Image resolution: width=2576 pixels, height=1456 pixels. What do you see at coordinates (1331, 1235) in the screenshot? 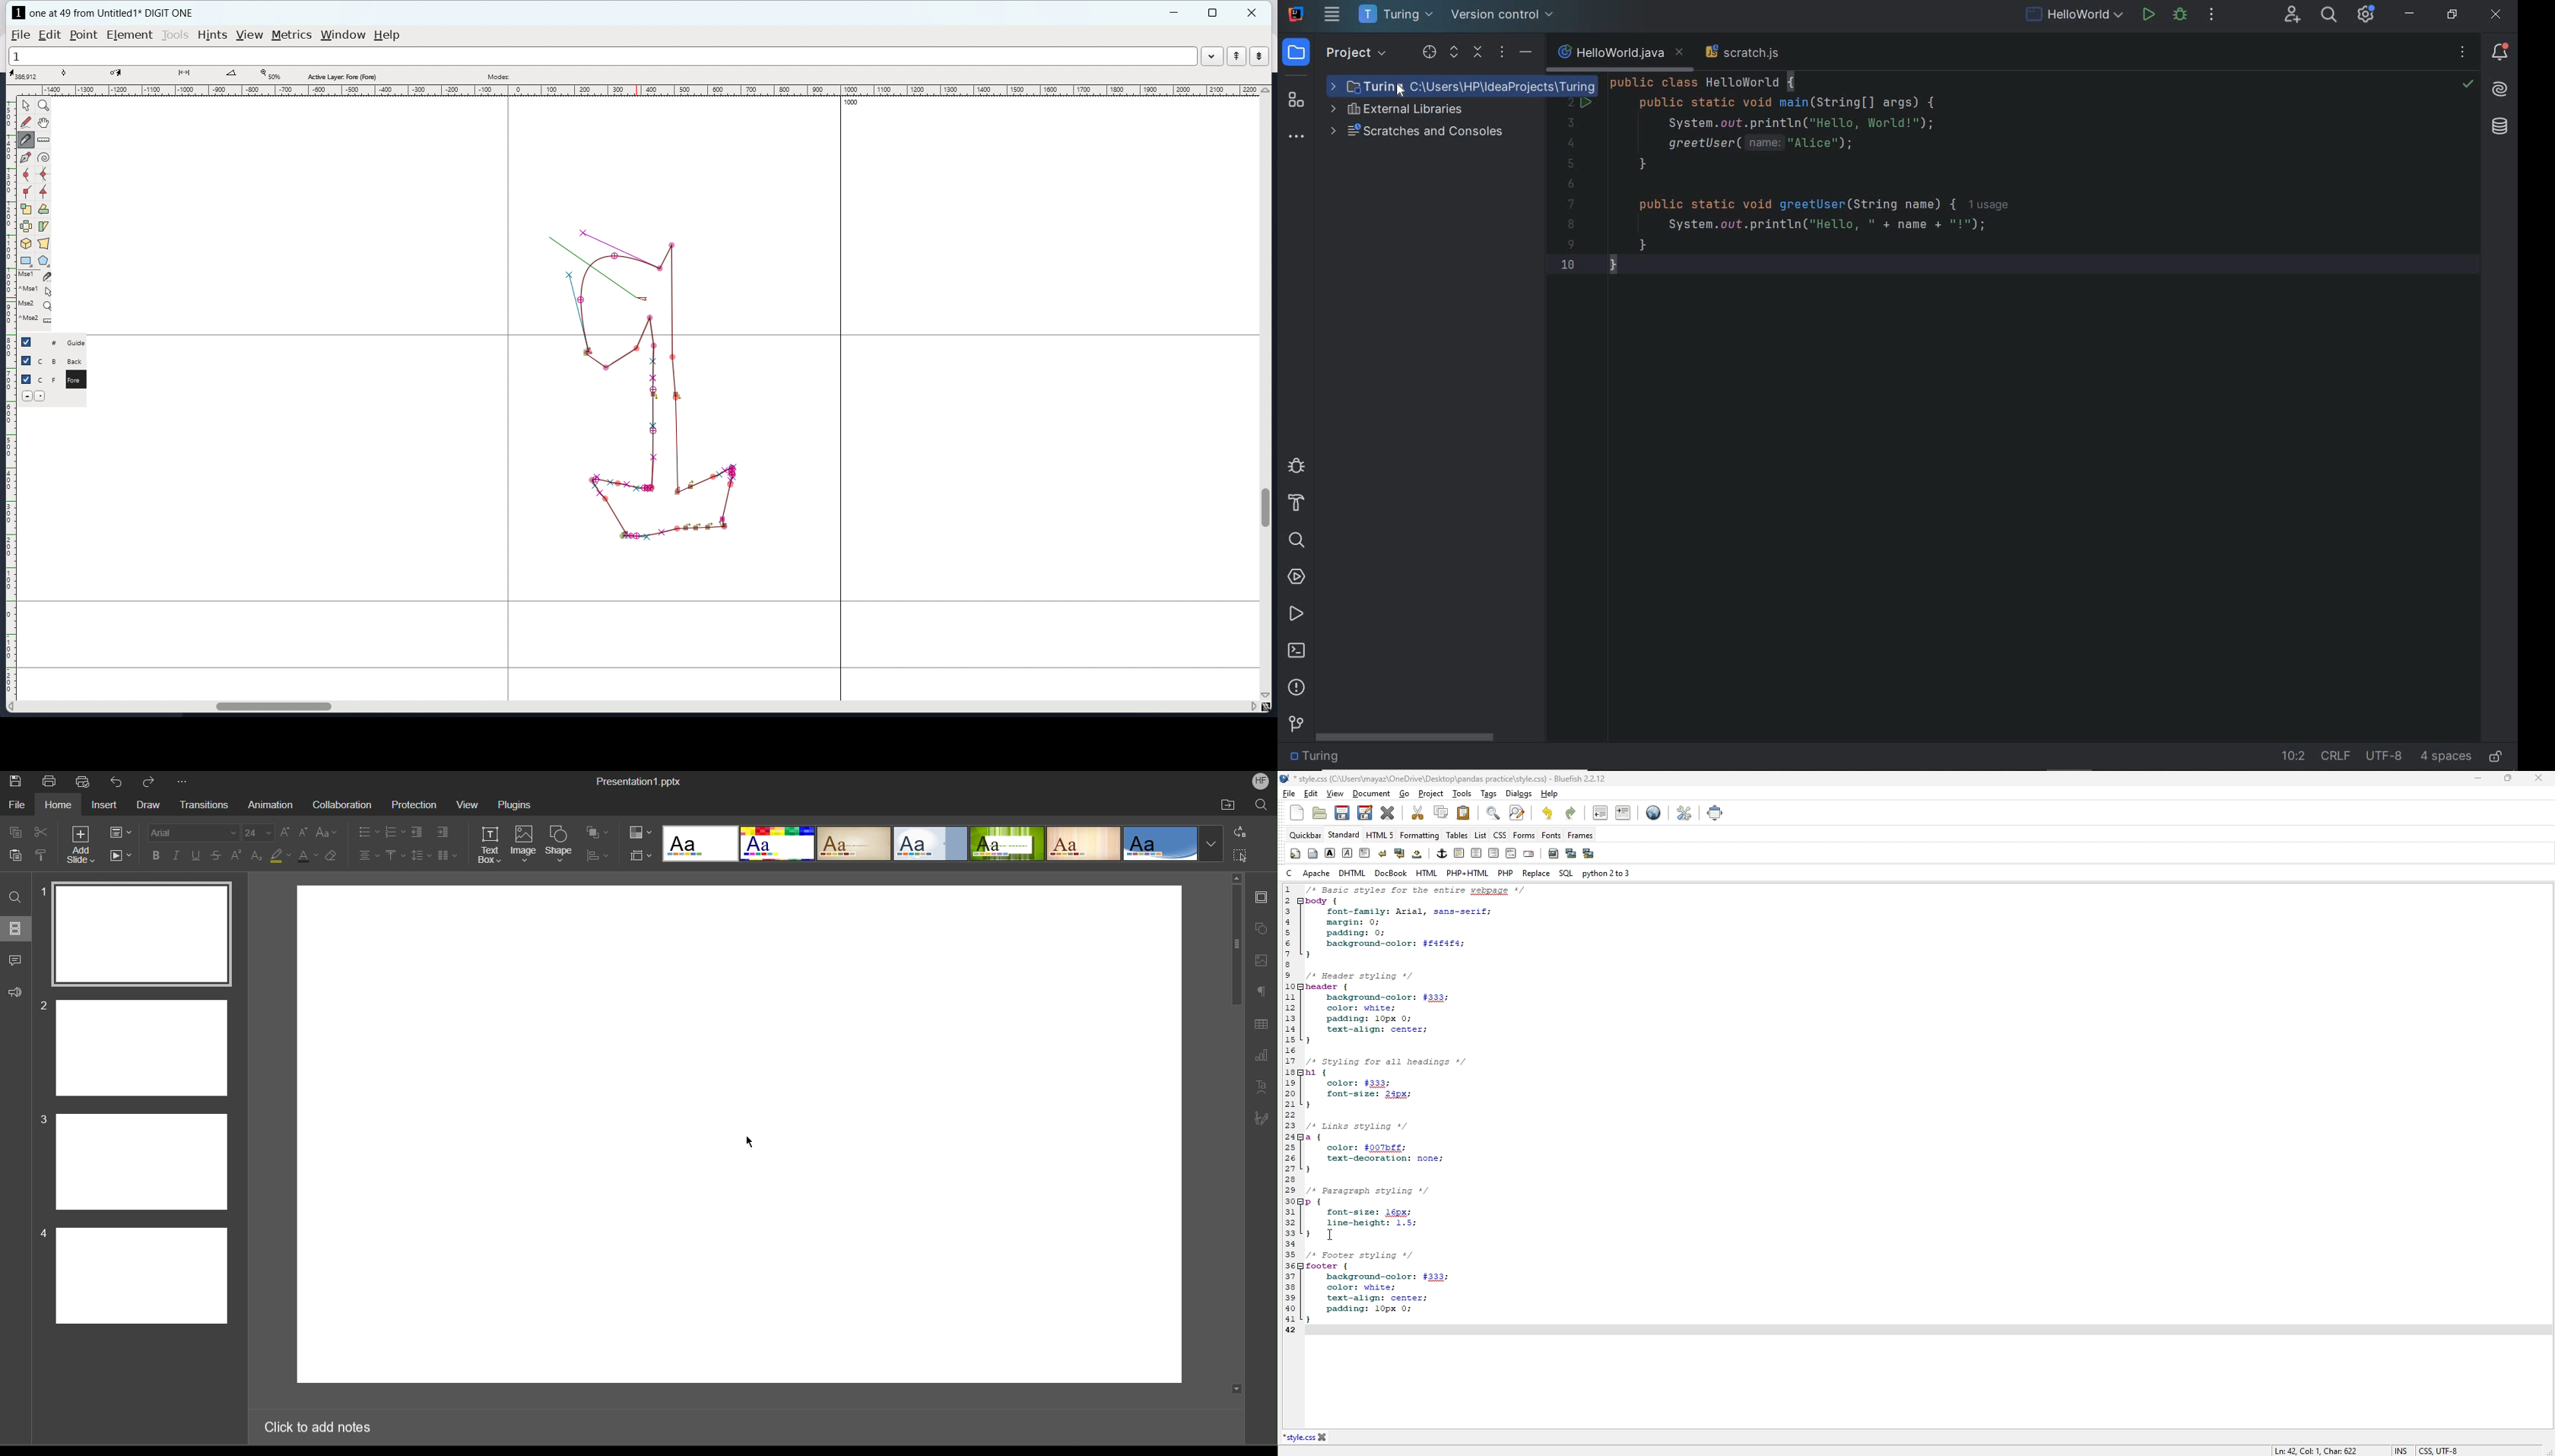
I see `cursor` at bounding box center [1331, 1235].